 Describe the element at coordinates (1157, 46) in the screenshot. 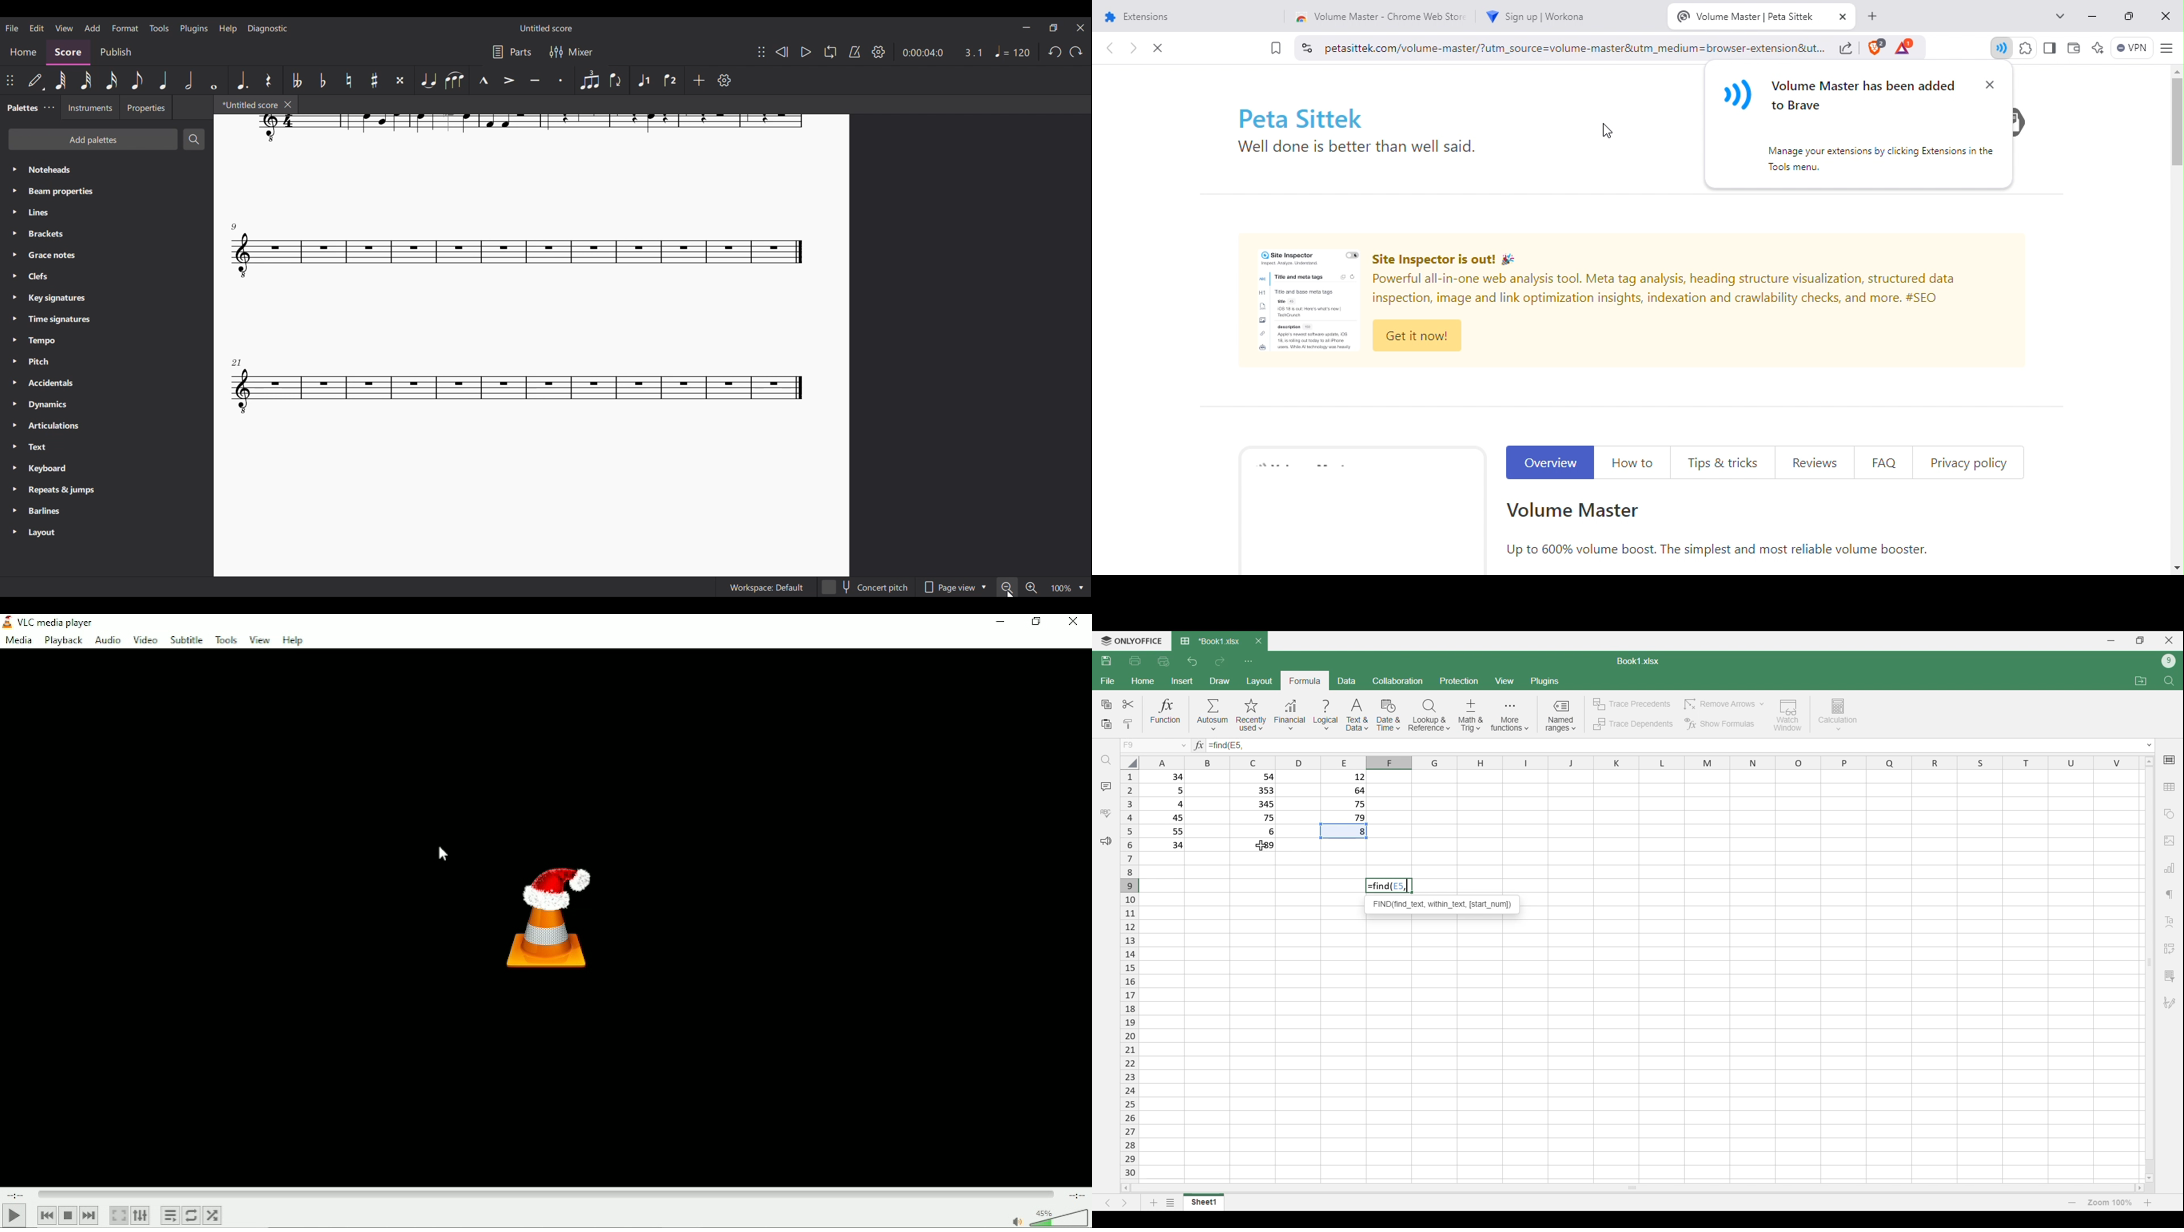

I see `close` at that location.